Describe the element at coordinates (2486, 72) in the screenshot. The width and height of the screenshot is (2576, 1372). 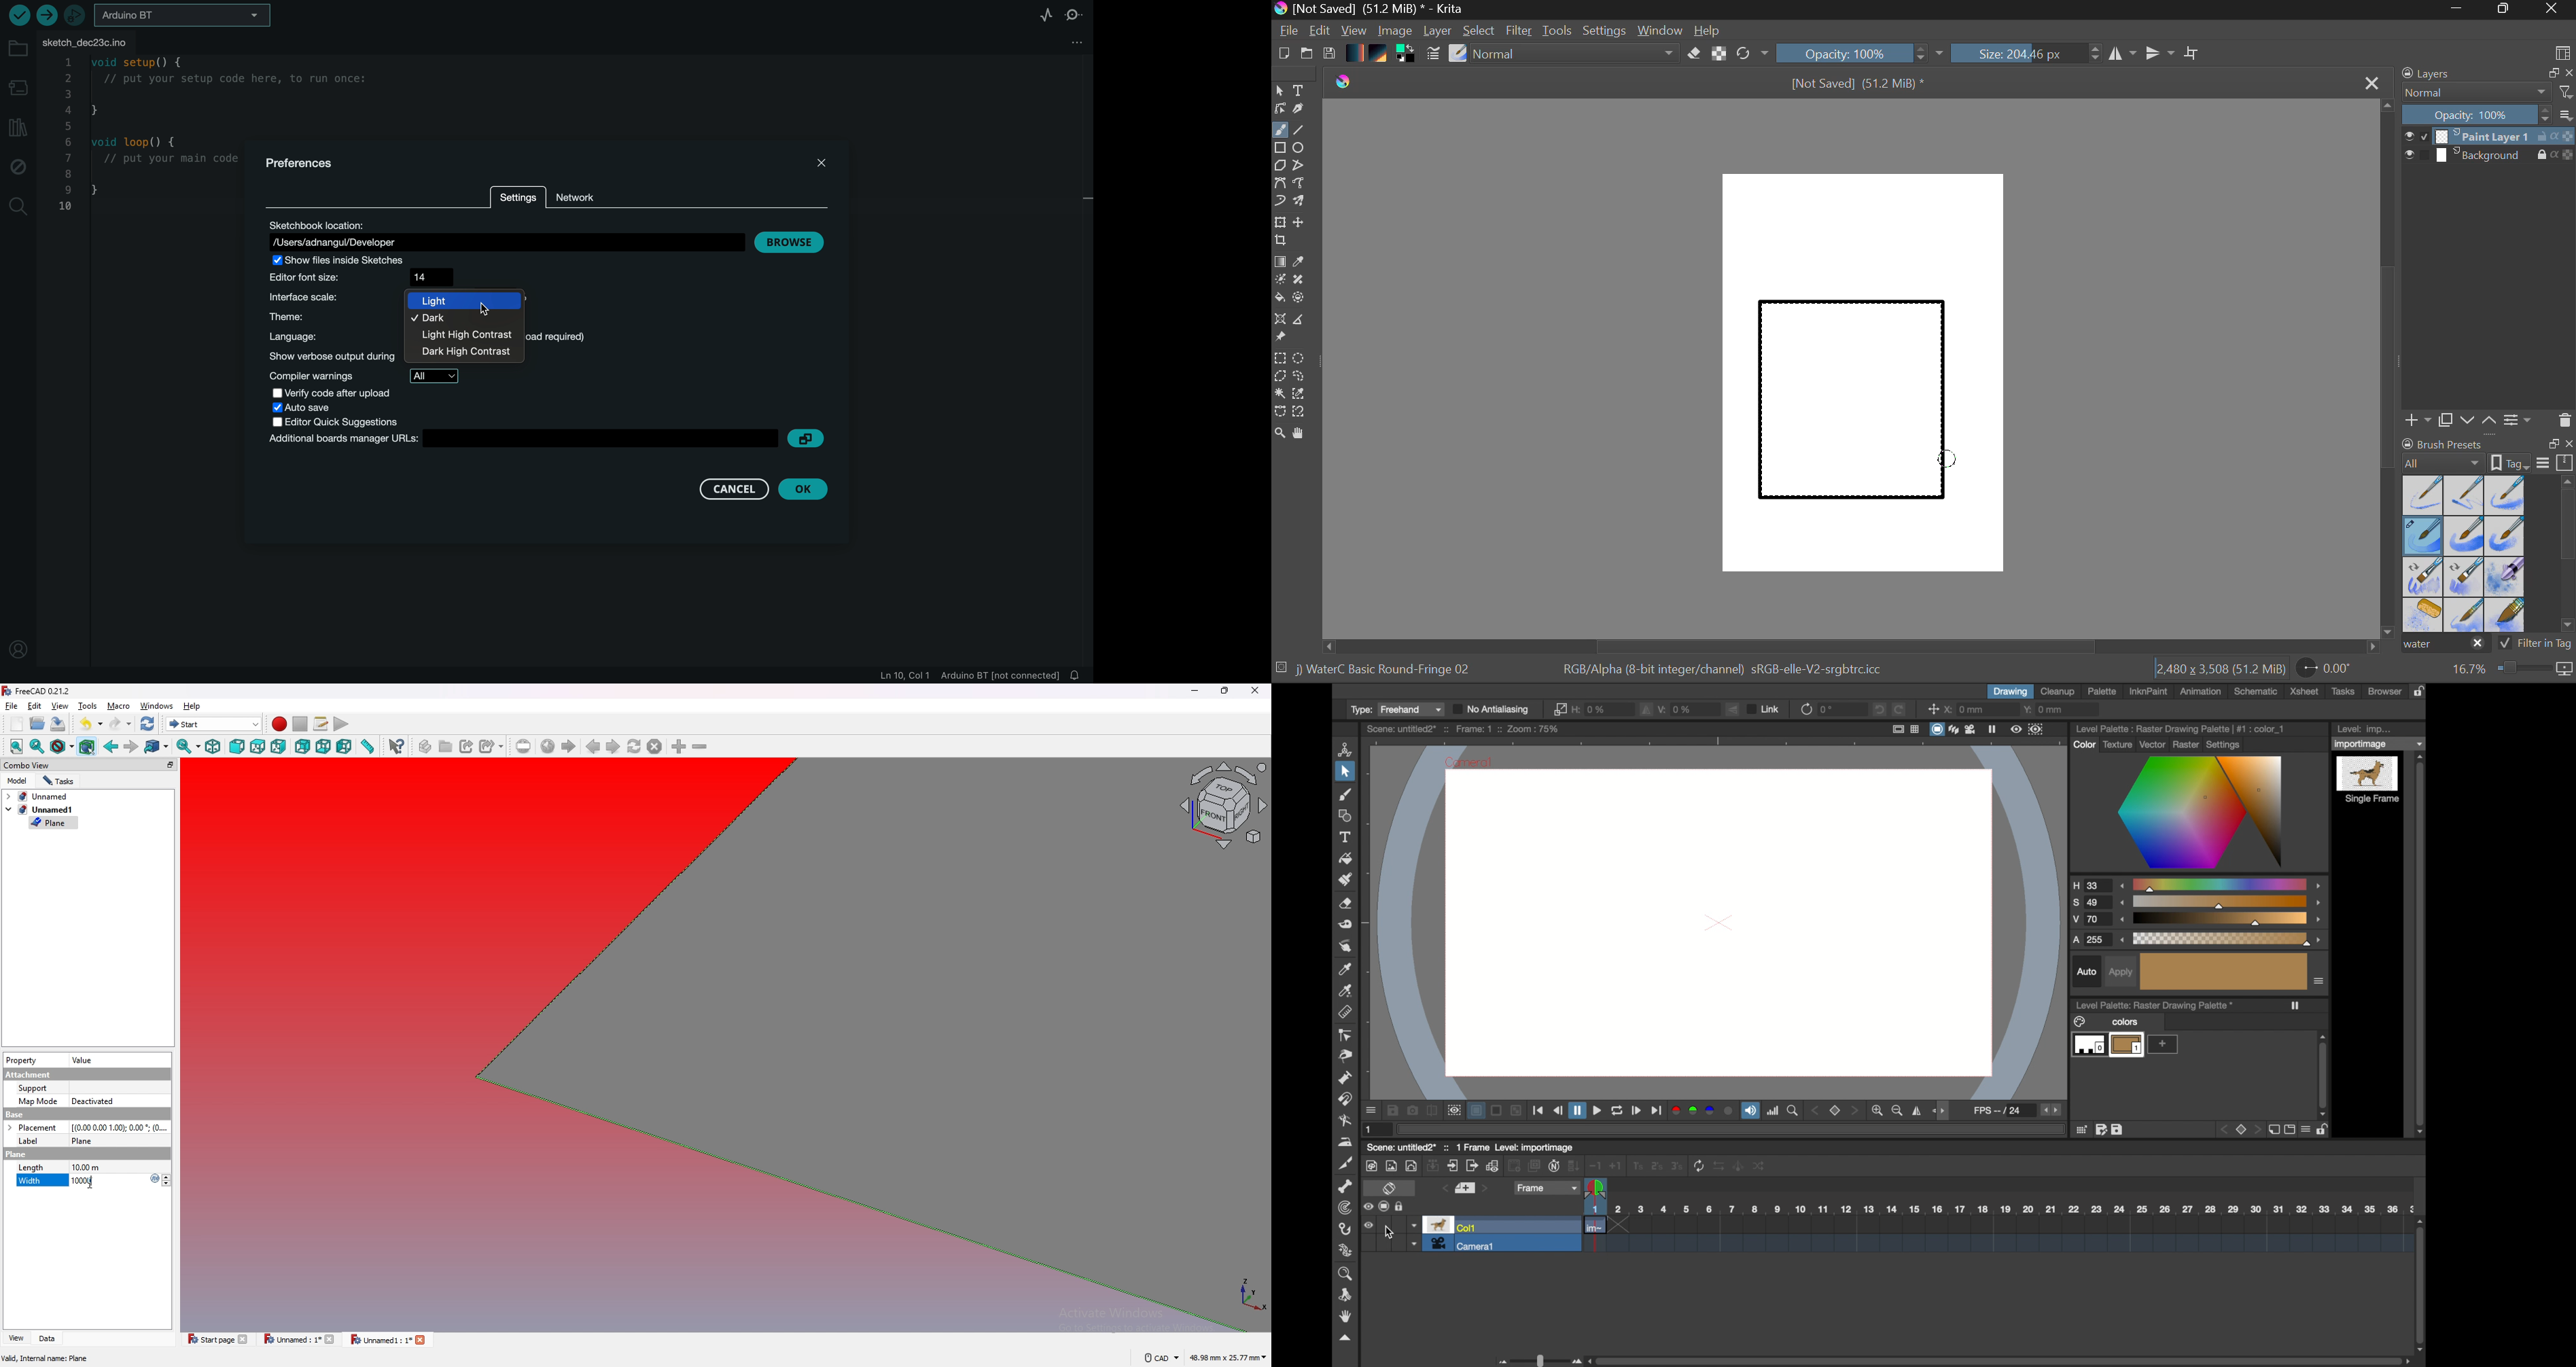
I see `Layers Docket Tab` at that location.